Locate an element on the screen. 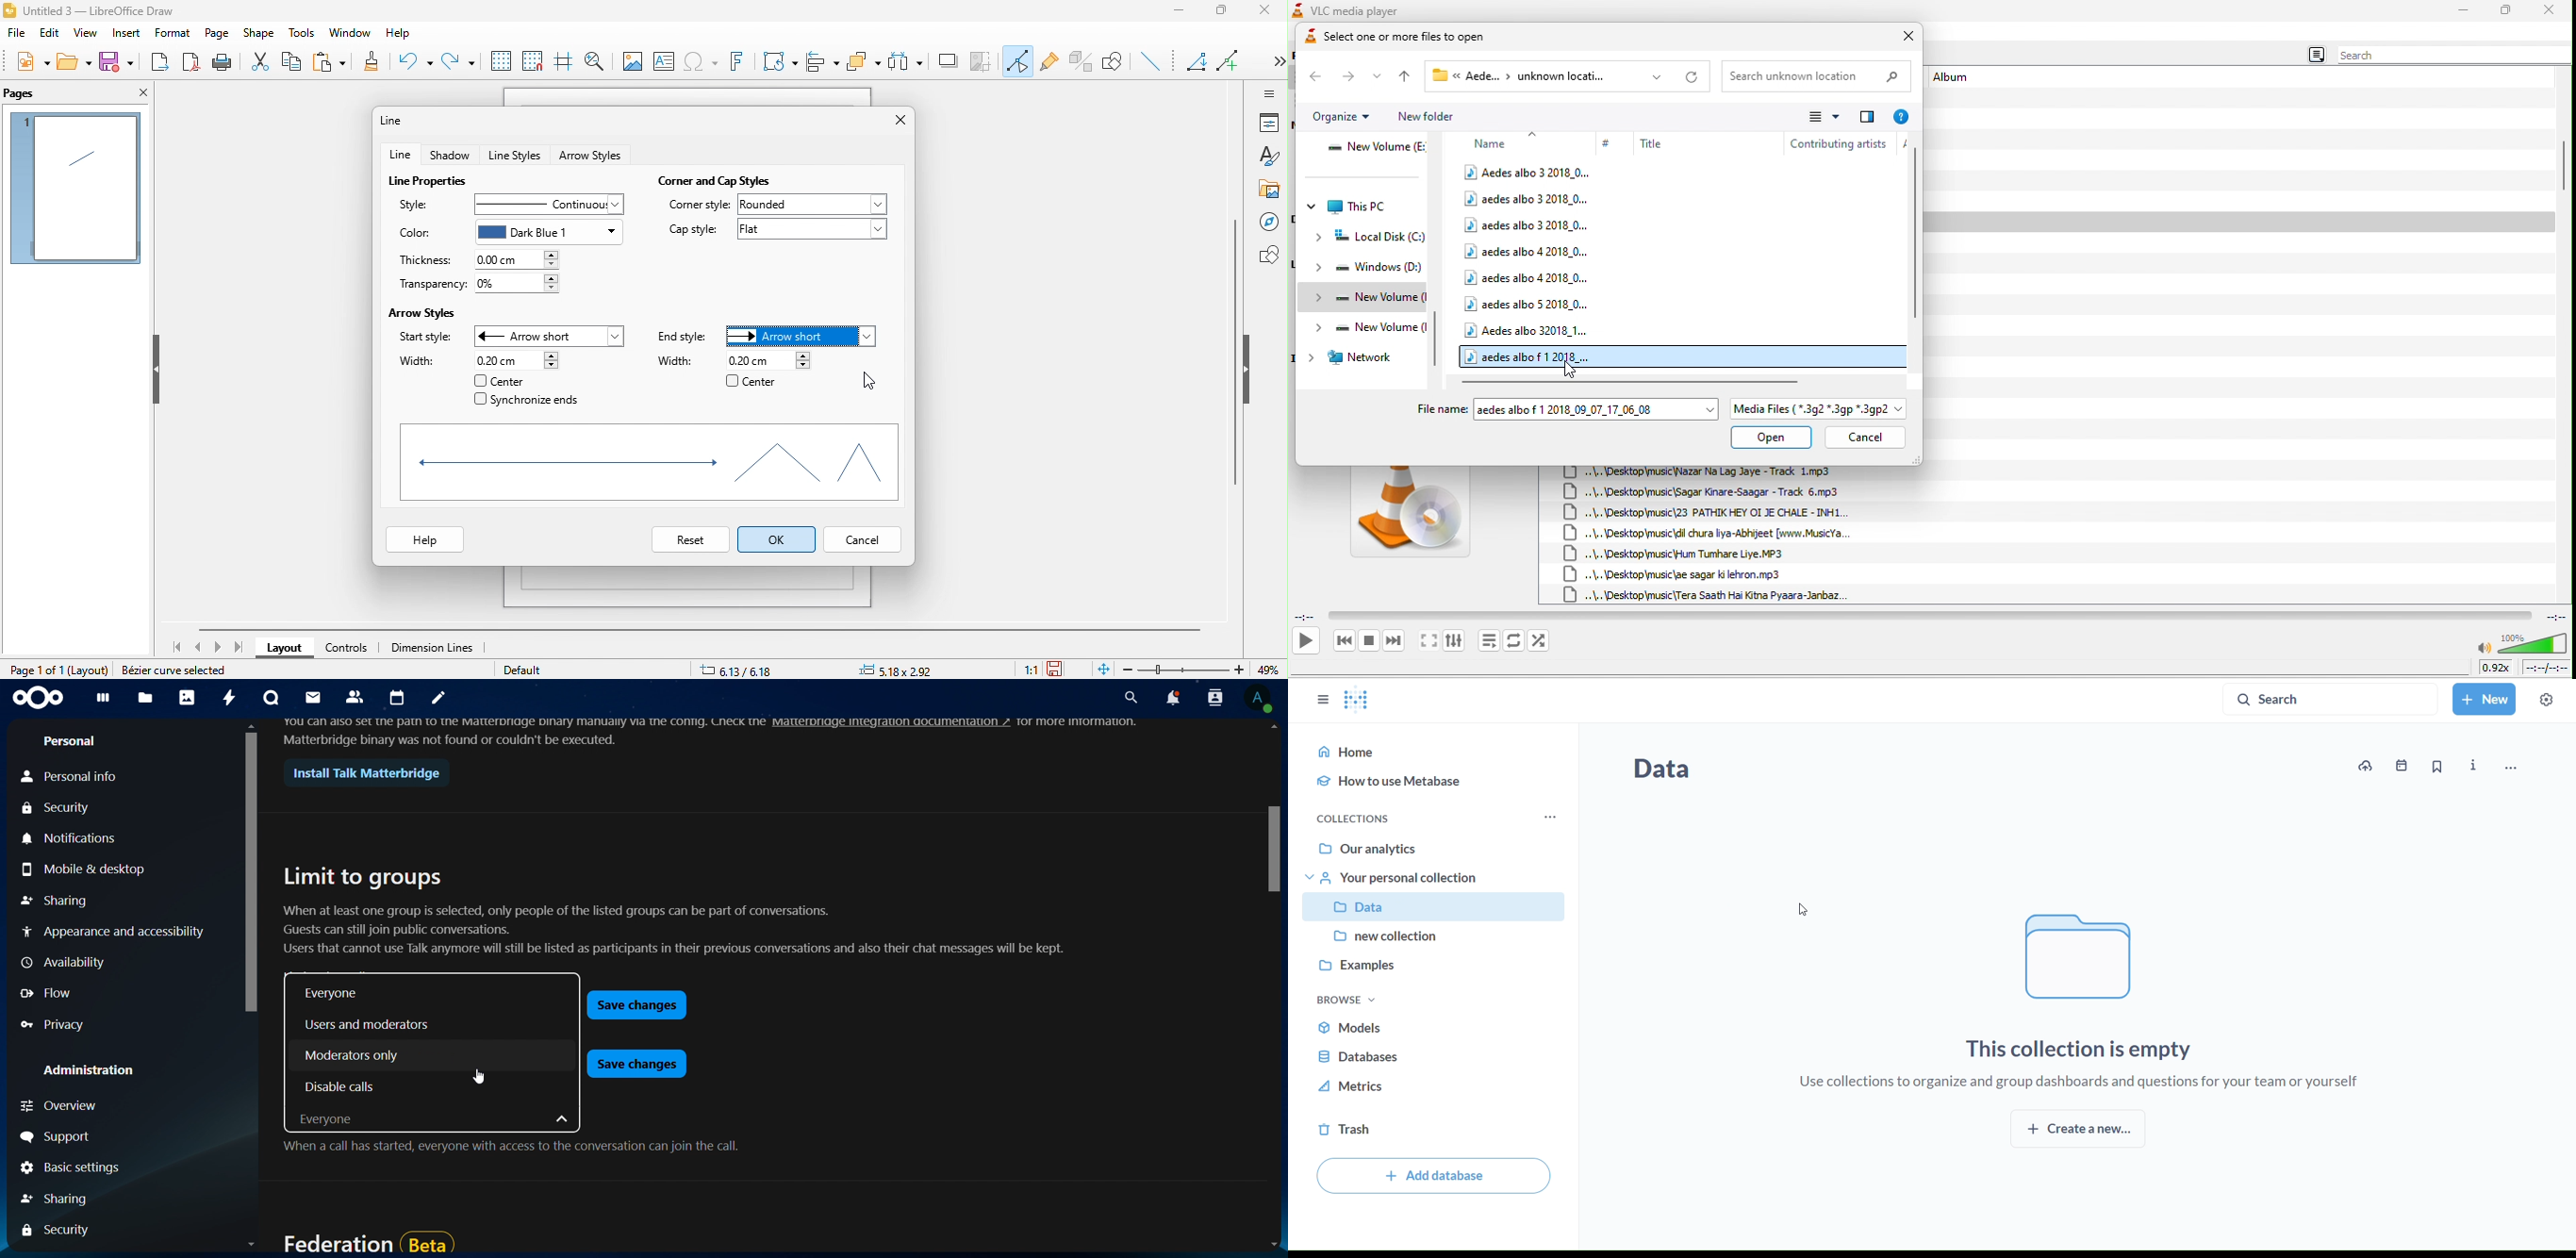 This screenshot has width=2576, height=1260. everyone is located at coordinates (435, 1123).